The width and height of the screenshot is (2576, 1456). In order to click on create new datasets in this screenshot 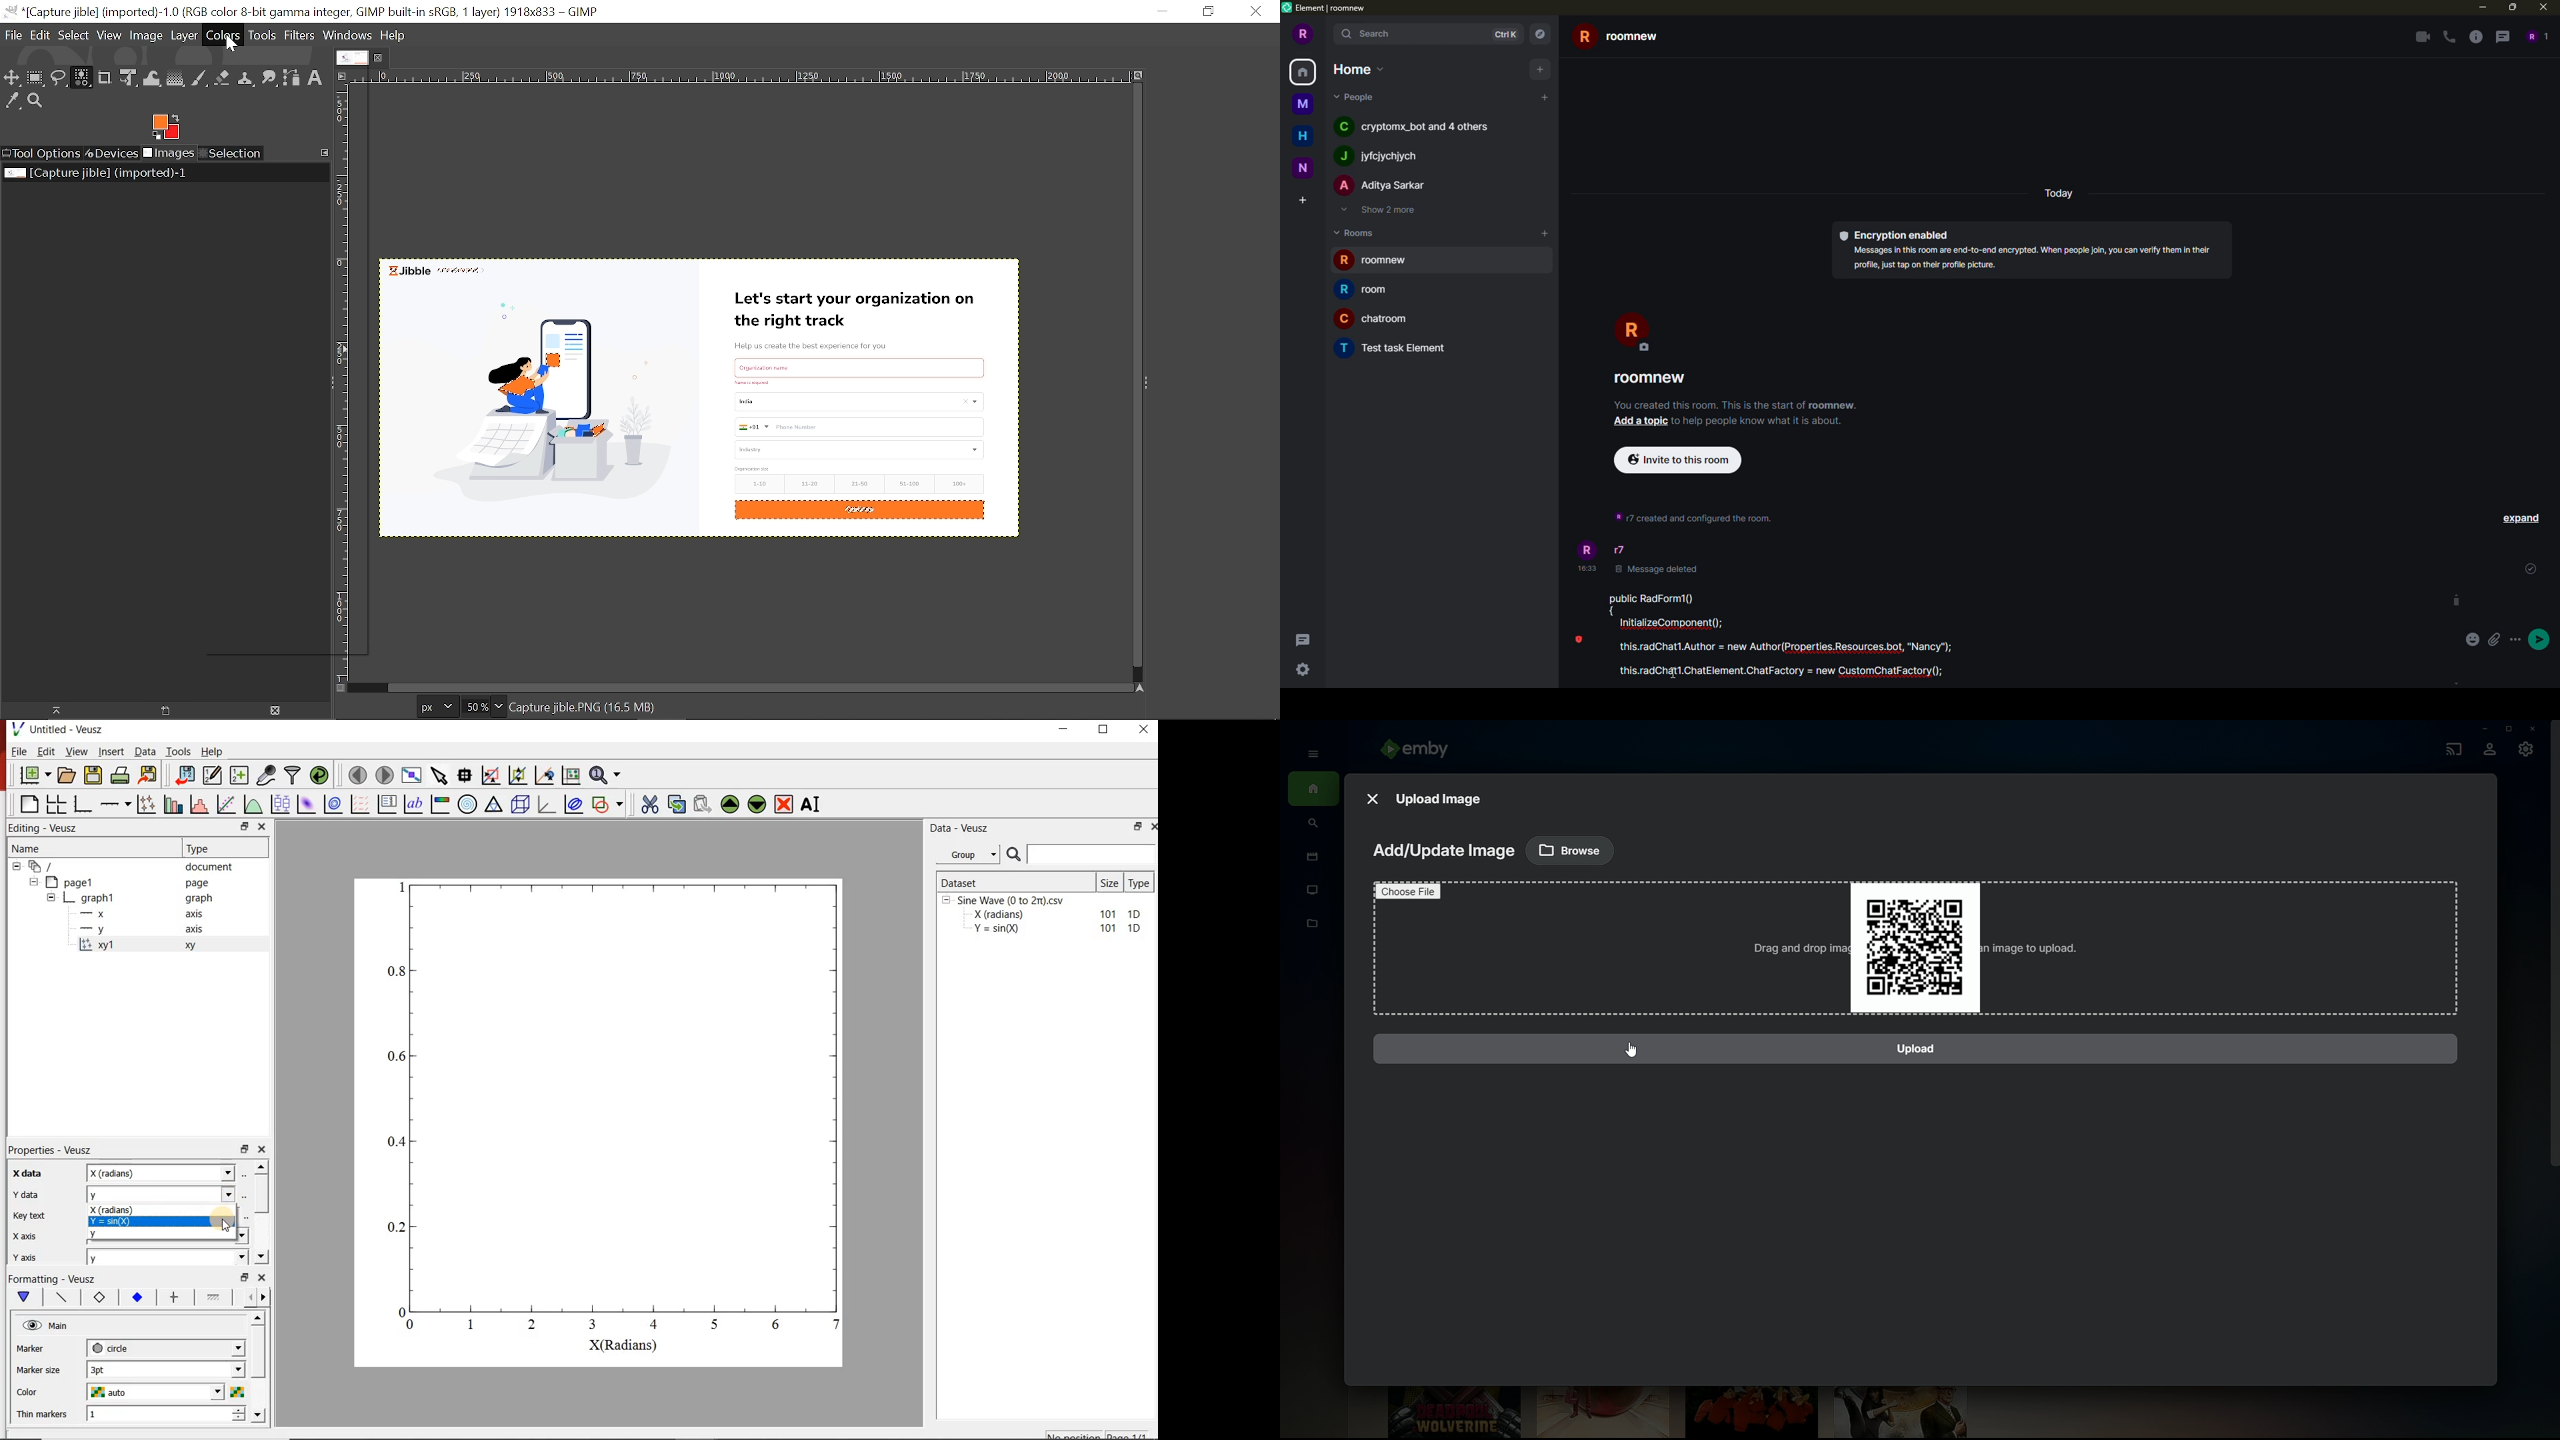, I will do `click(240, 775)`.